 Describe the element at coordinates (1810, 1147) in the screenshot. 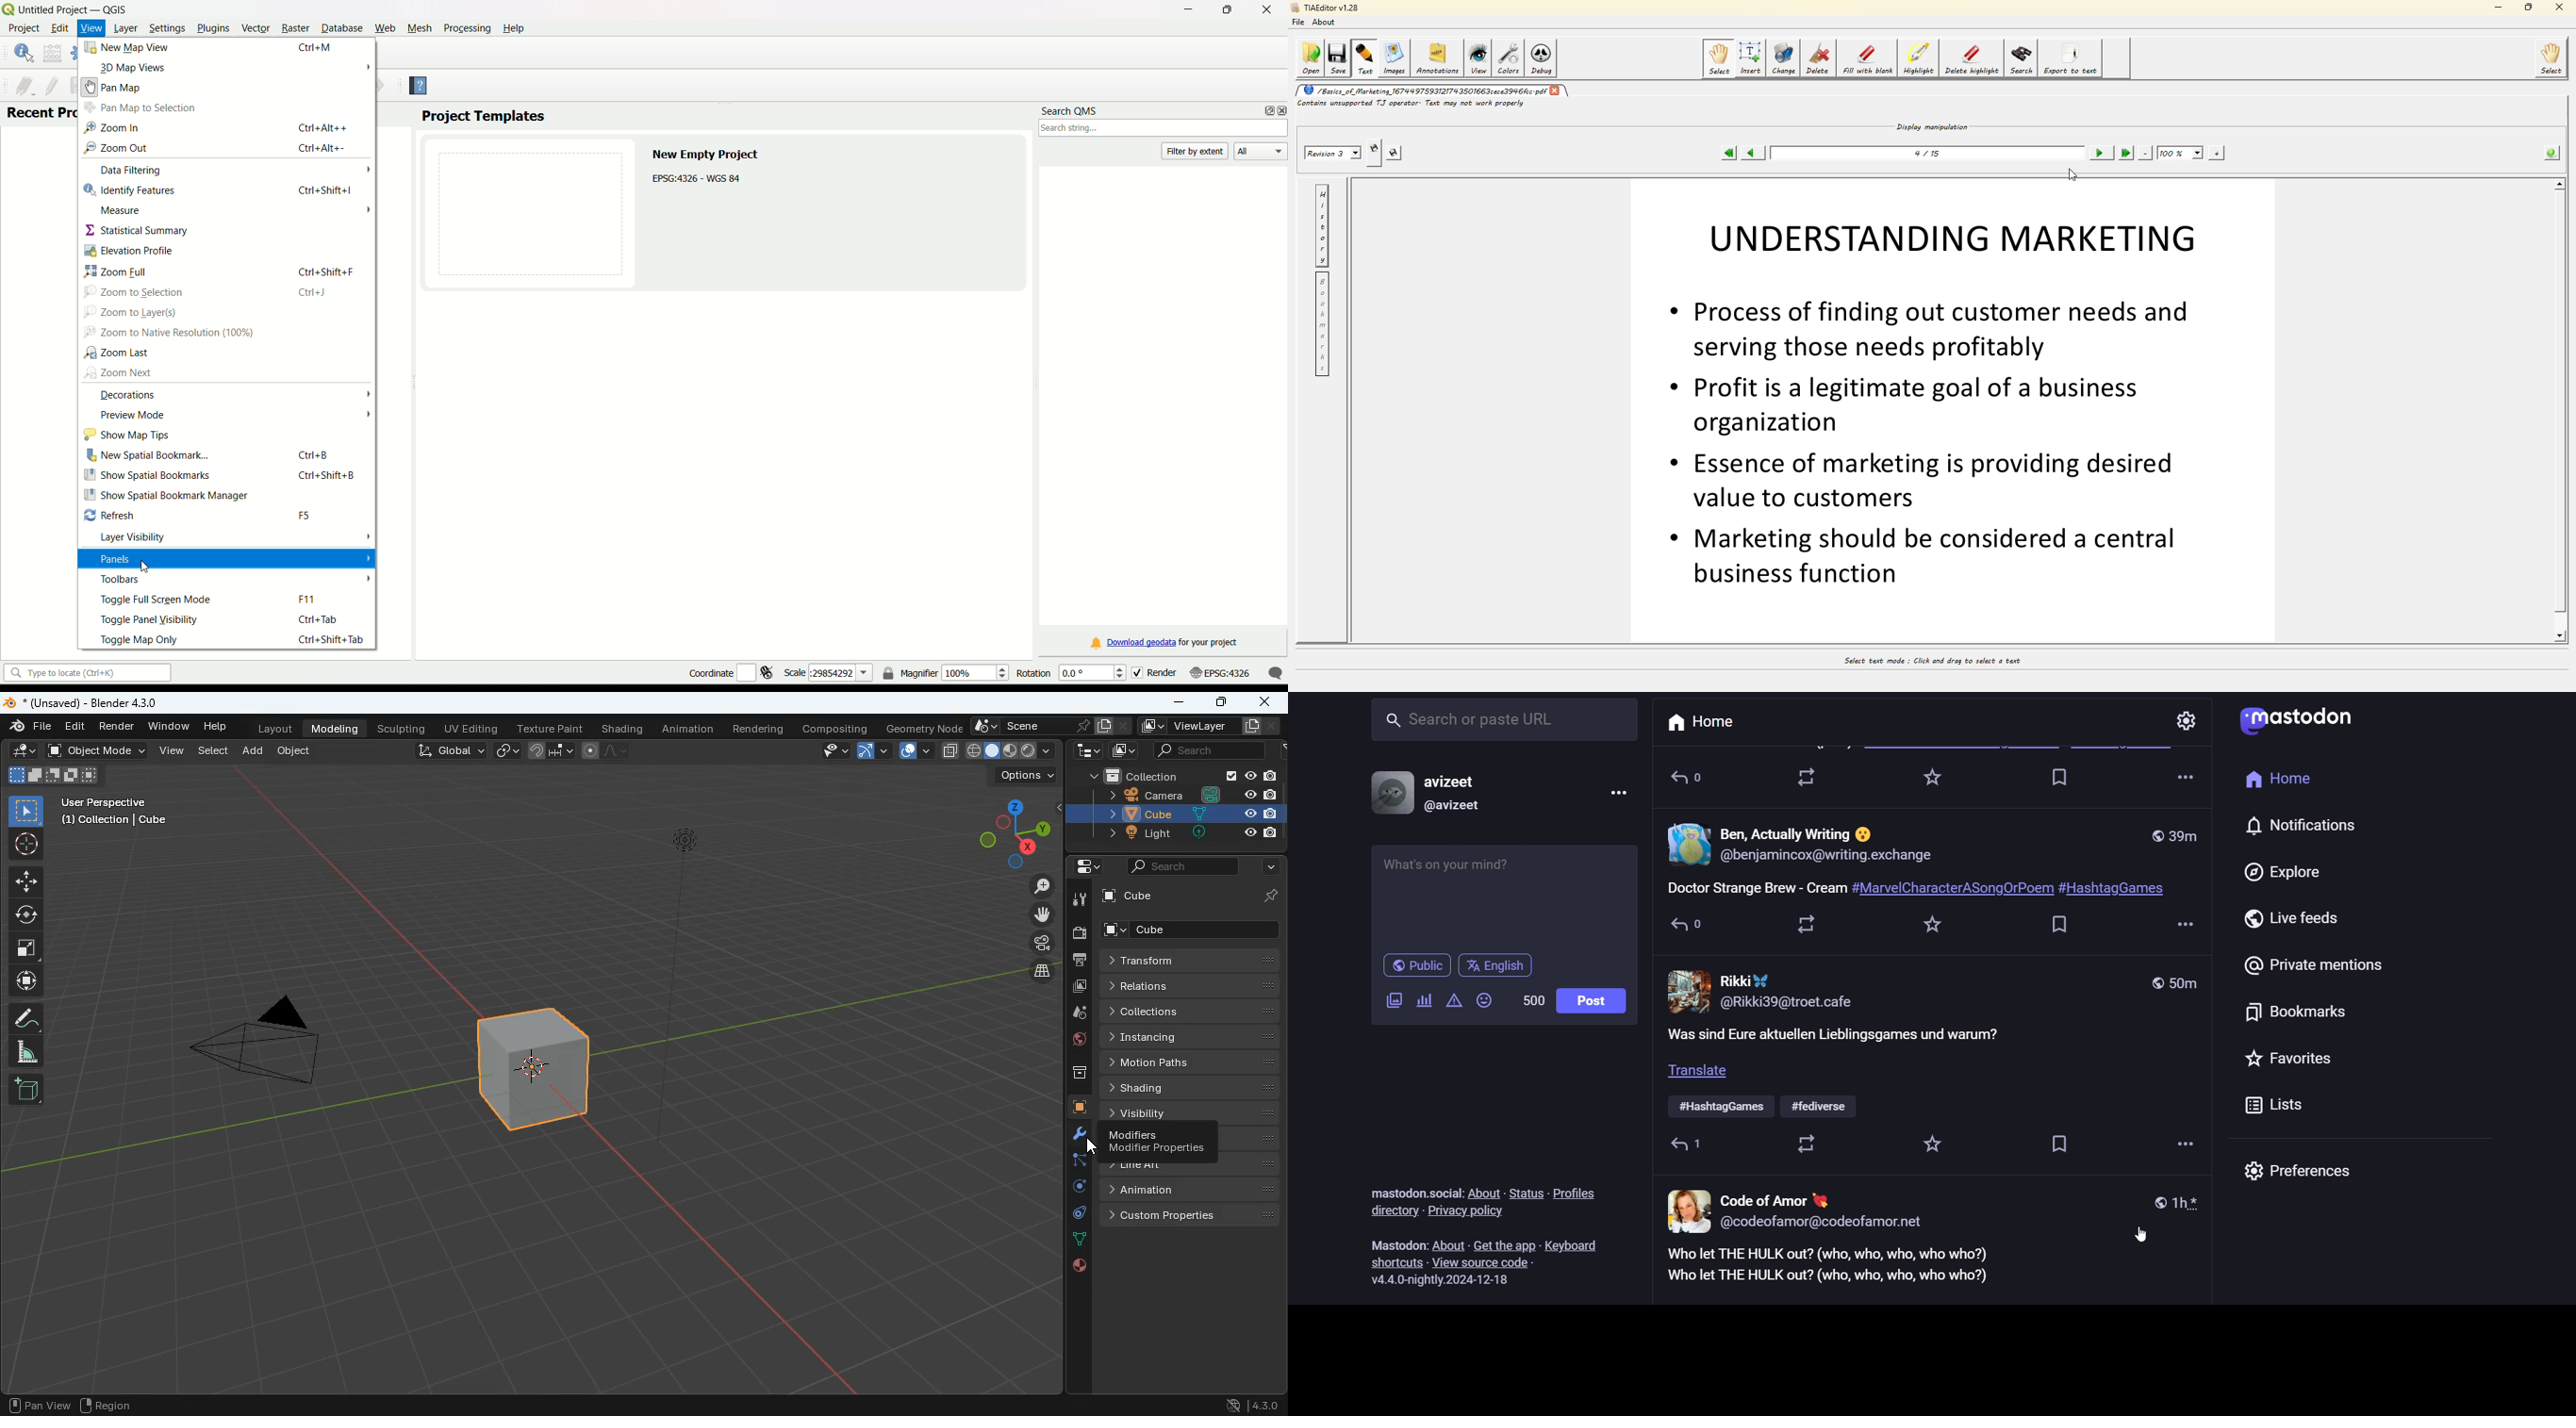

I see `boost` at that location.